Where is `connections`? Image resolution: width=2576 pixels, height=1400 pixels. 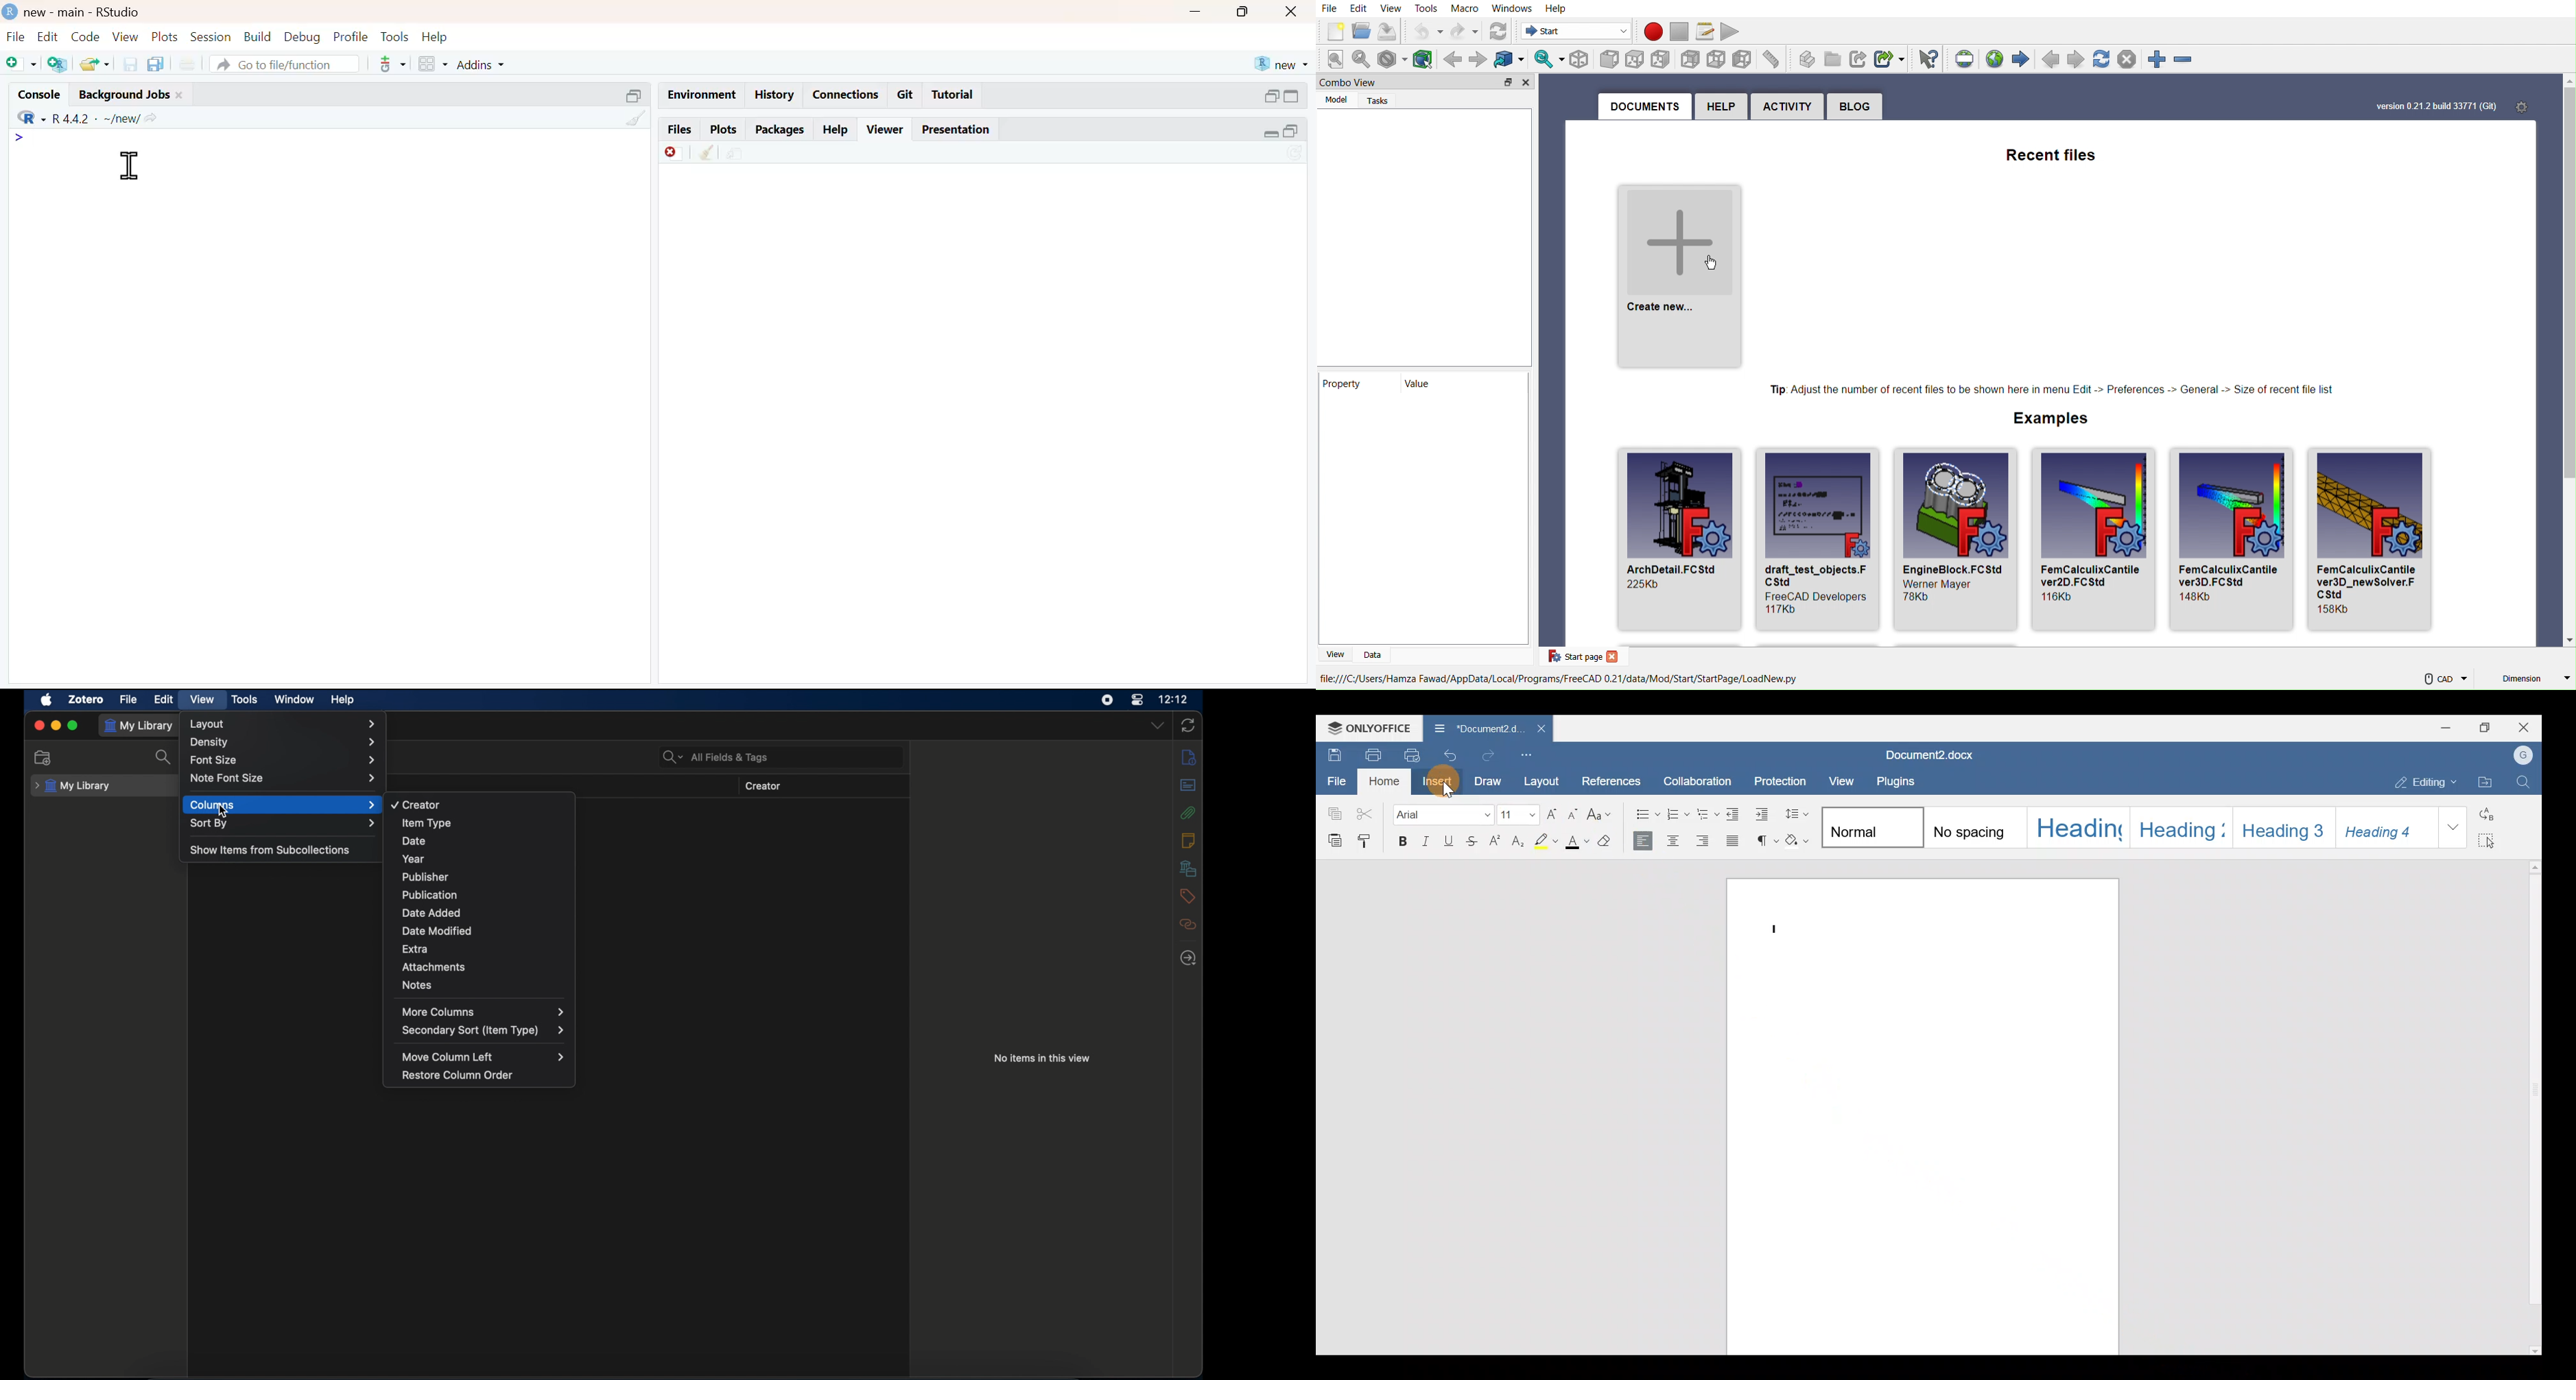
connections is located at coordinates (845, 95).